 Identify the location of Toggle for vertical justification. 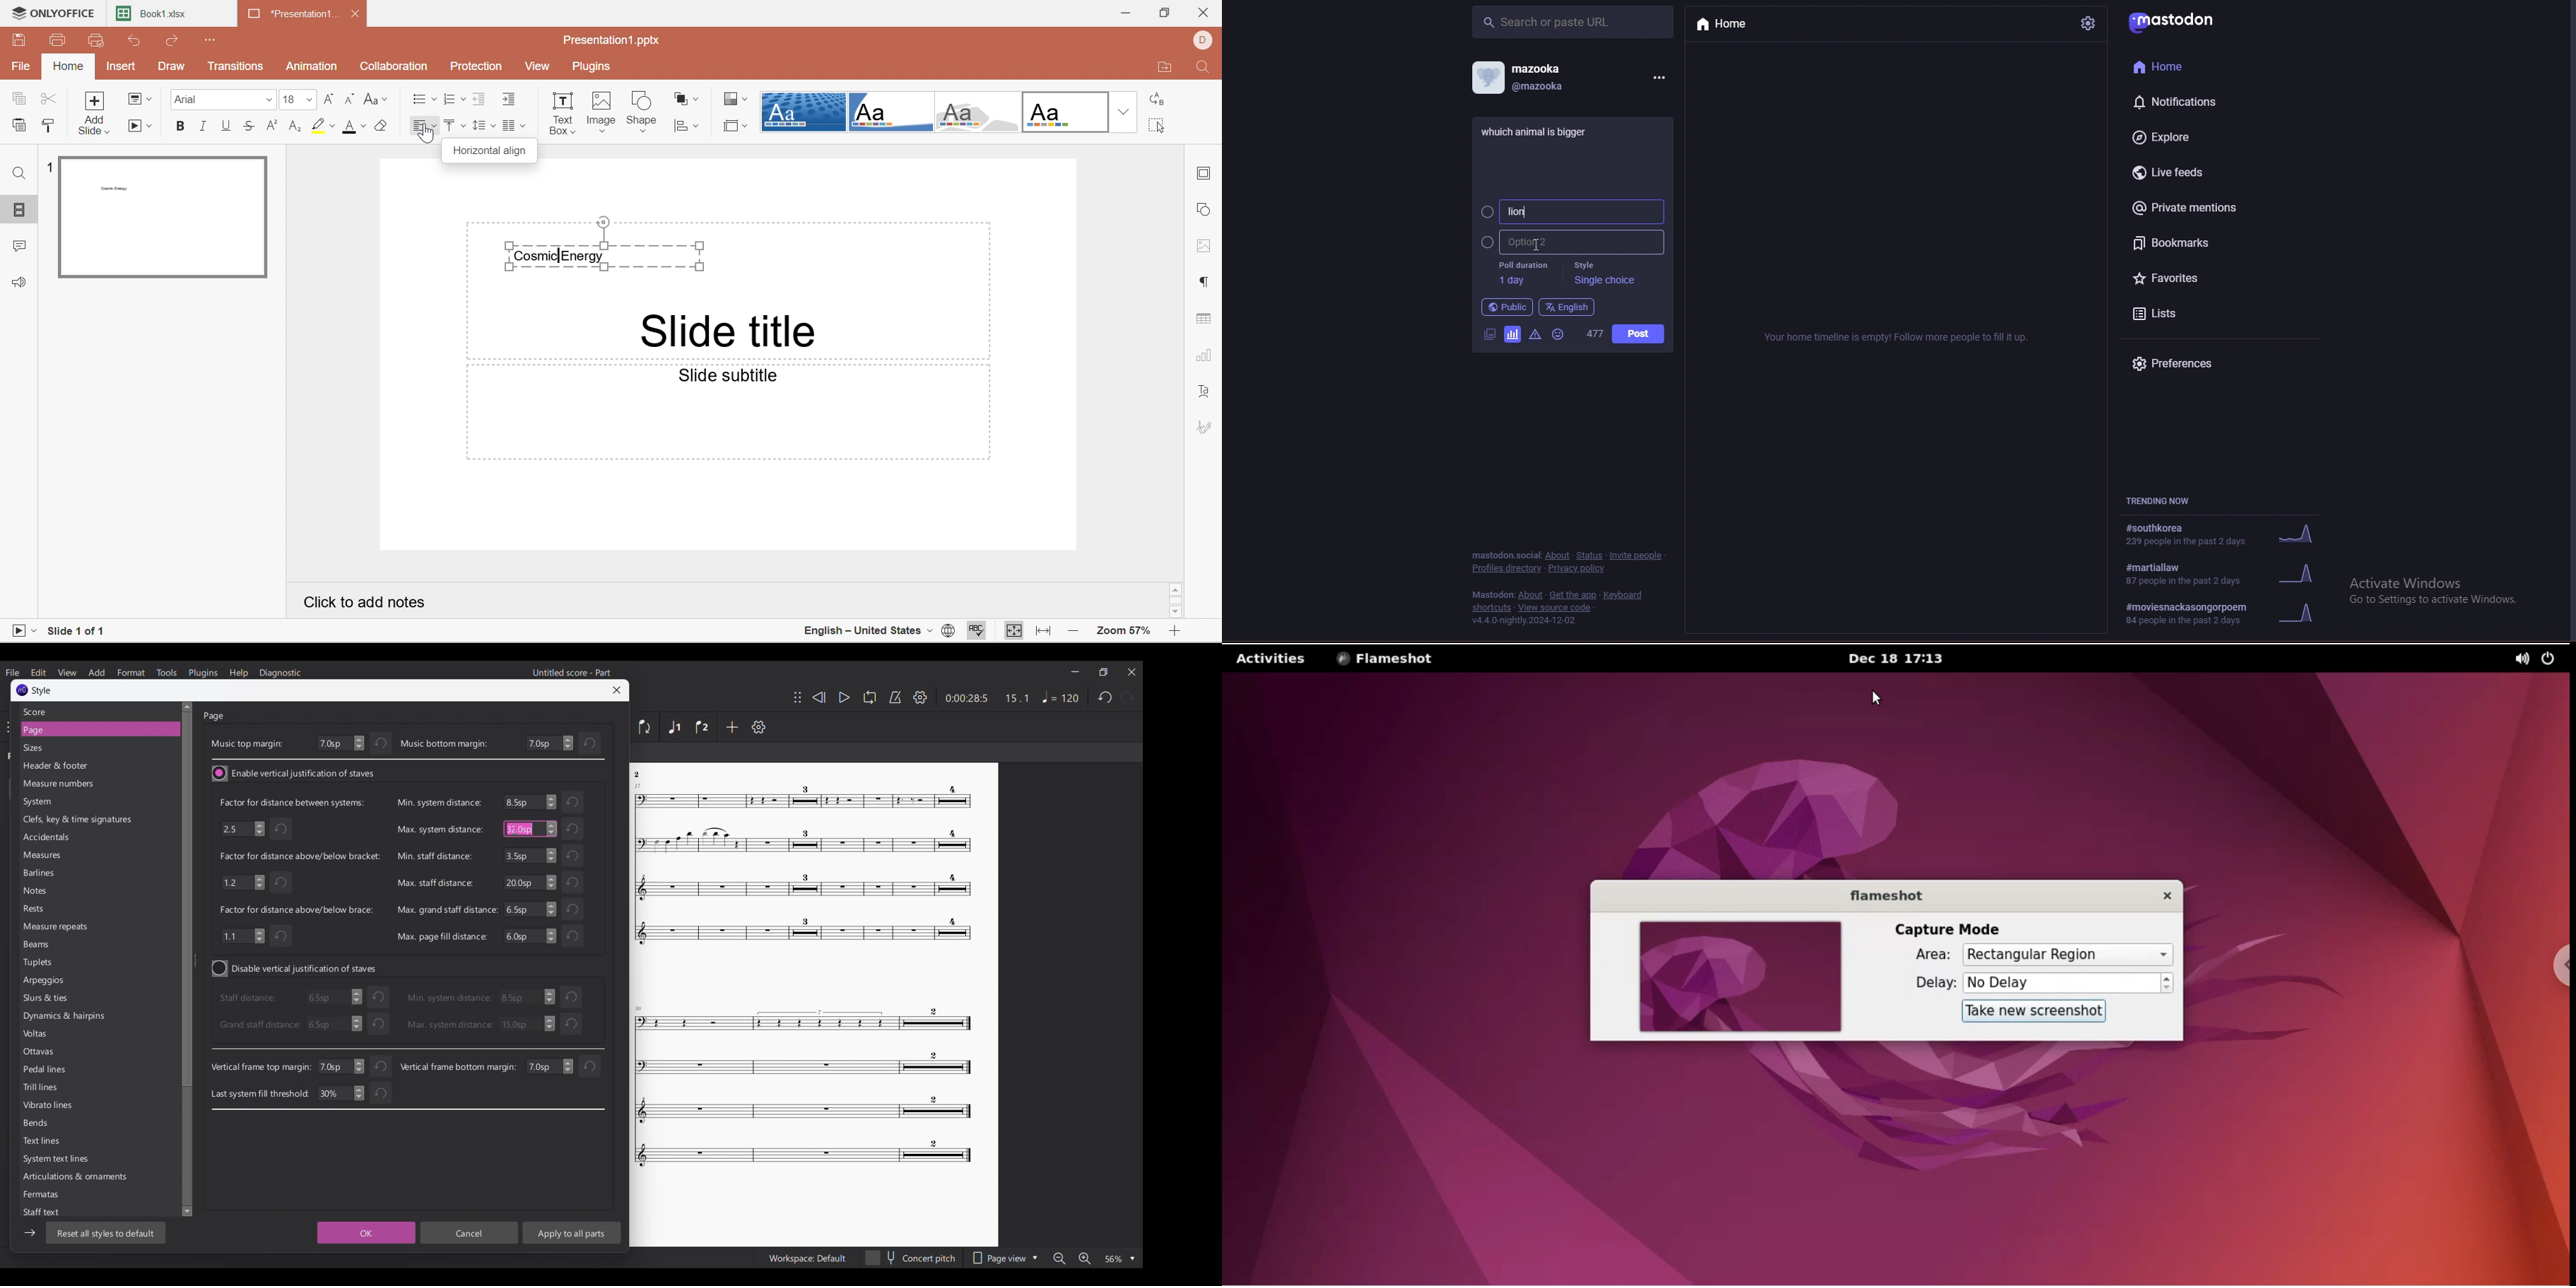
(294, 773).